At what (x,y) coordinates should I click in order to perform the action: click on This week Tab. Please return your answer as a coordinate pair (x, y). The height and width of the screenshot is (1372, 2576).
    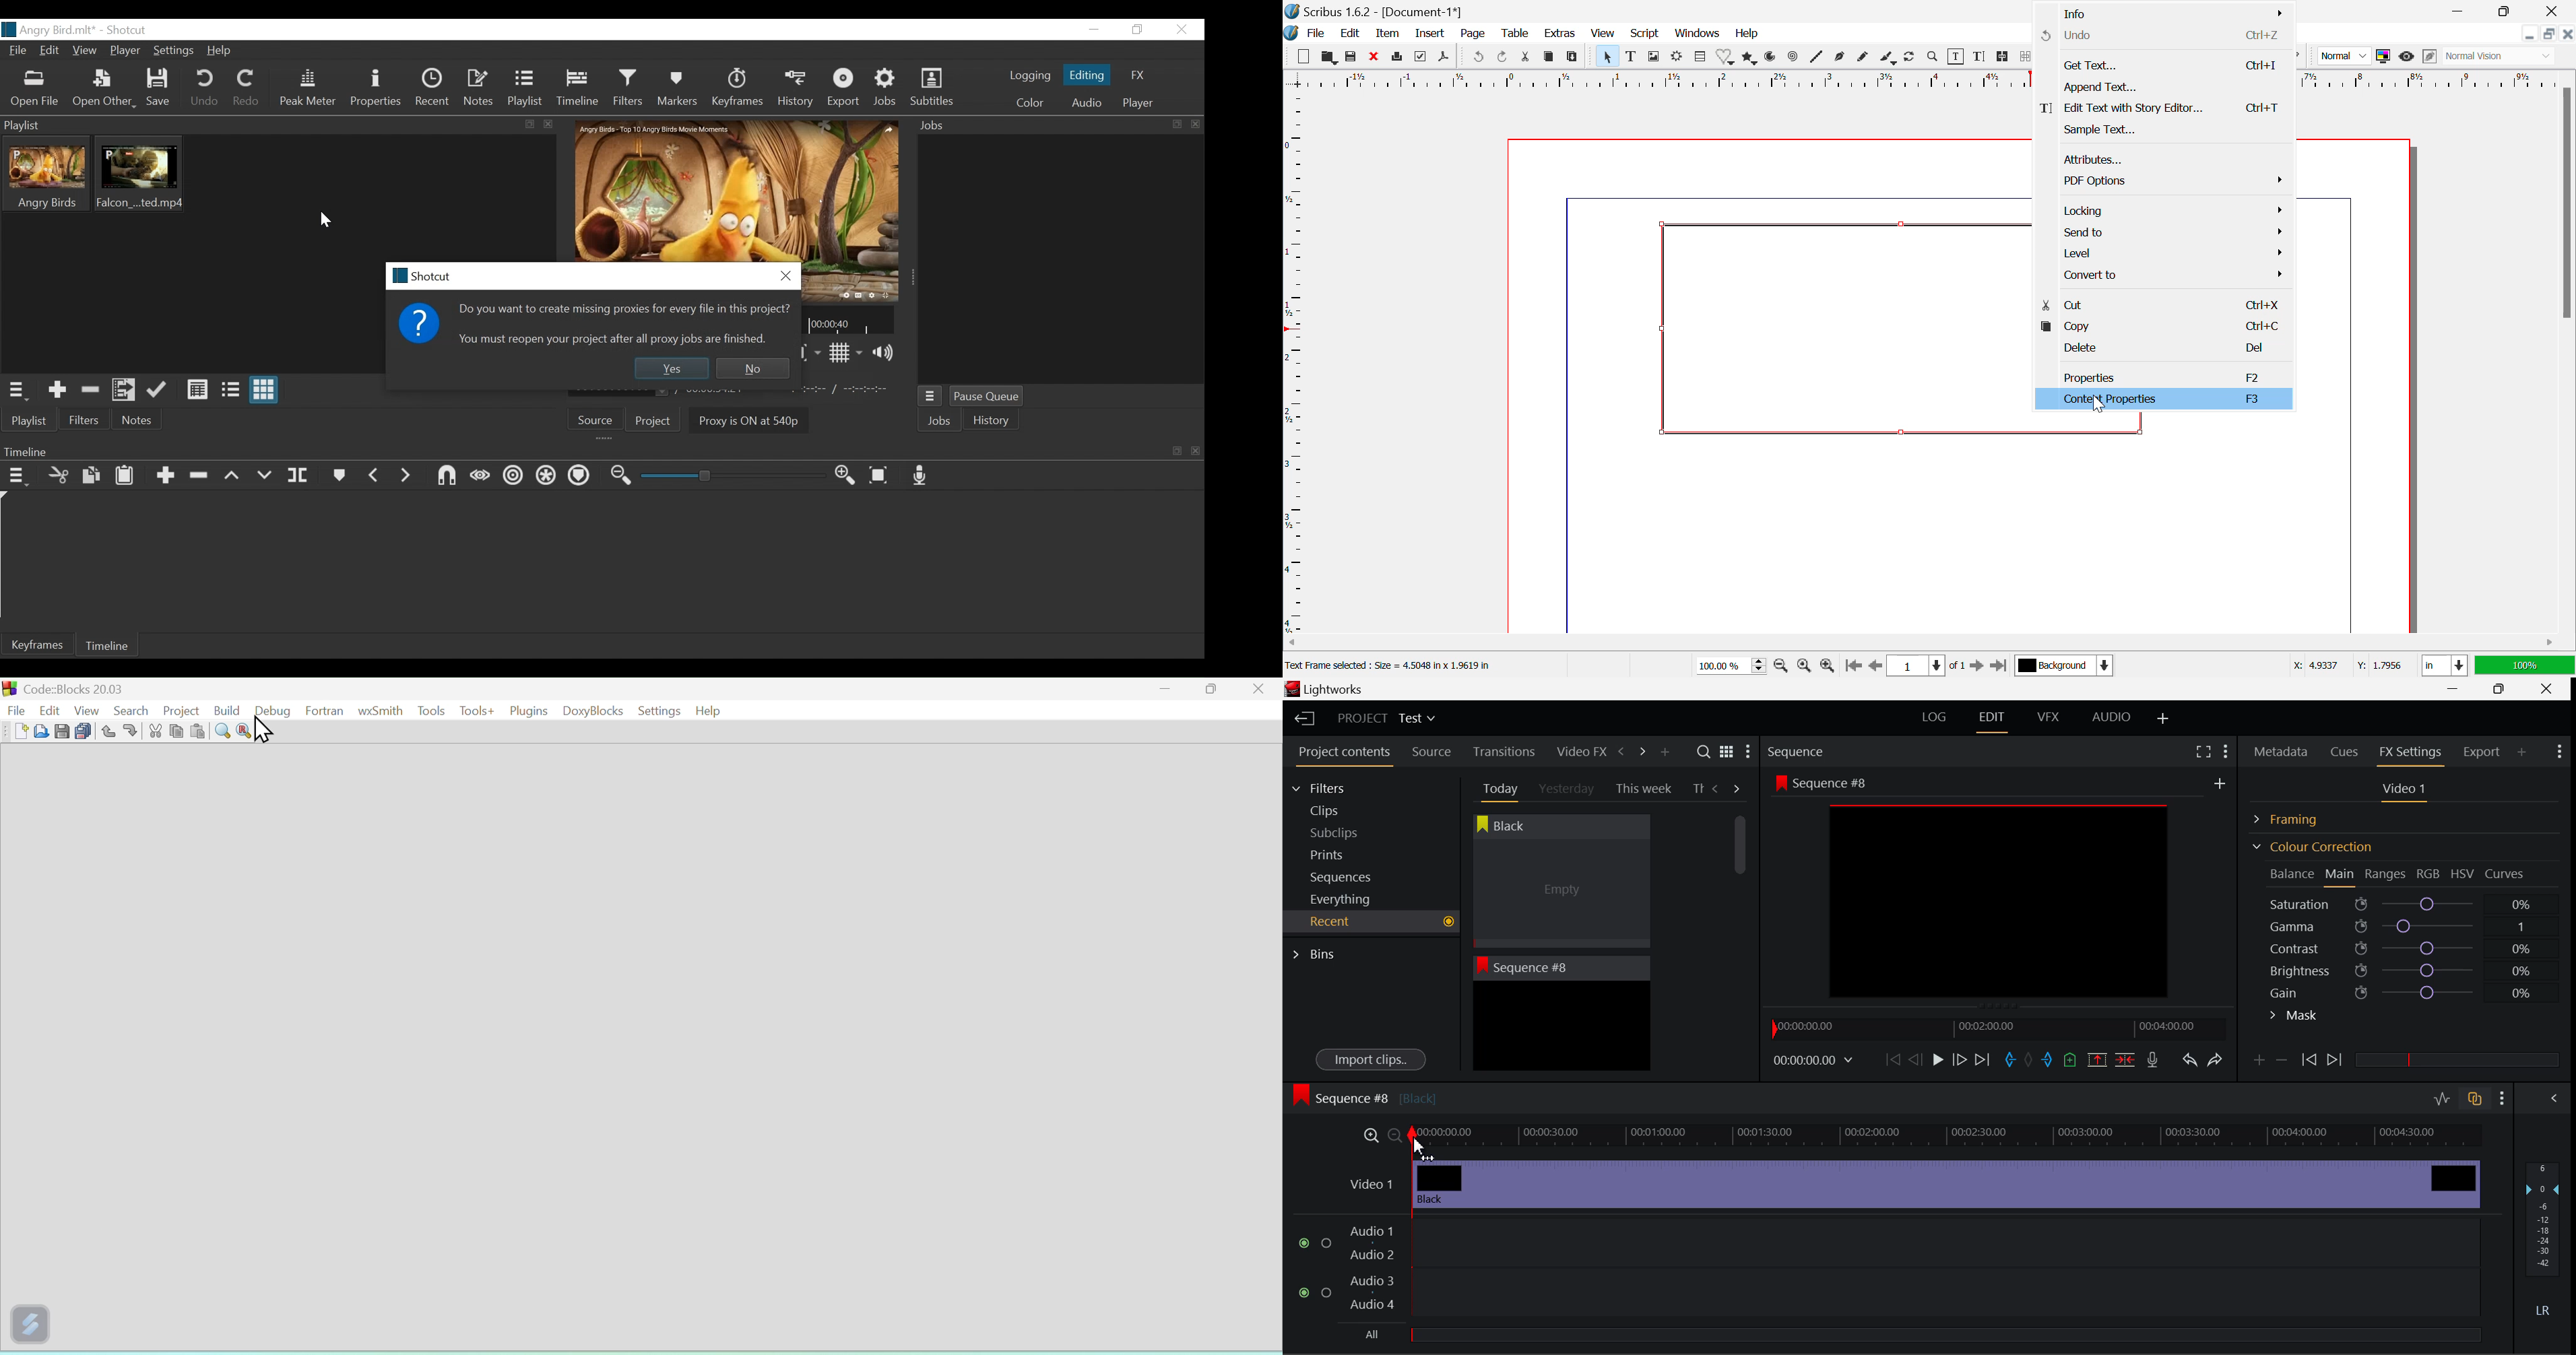
    Looking at the image, I should click on (1642, 789).